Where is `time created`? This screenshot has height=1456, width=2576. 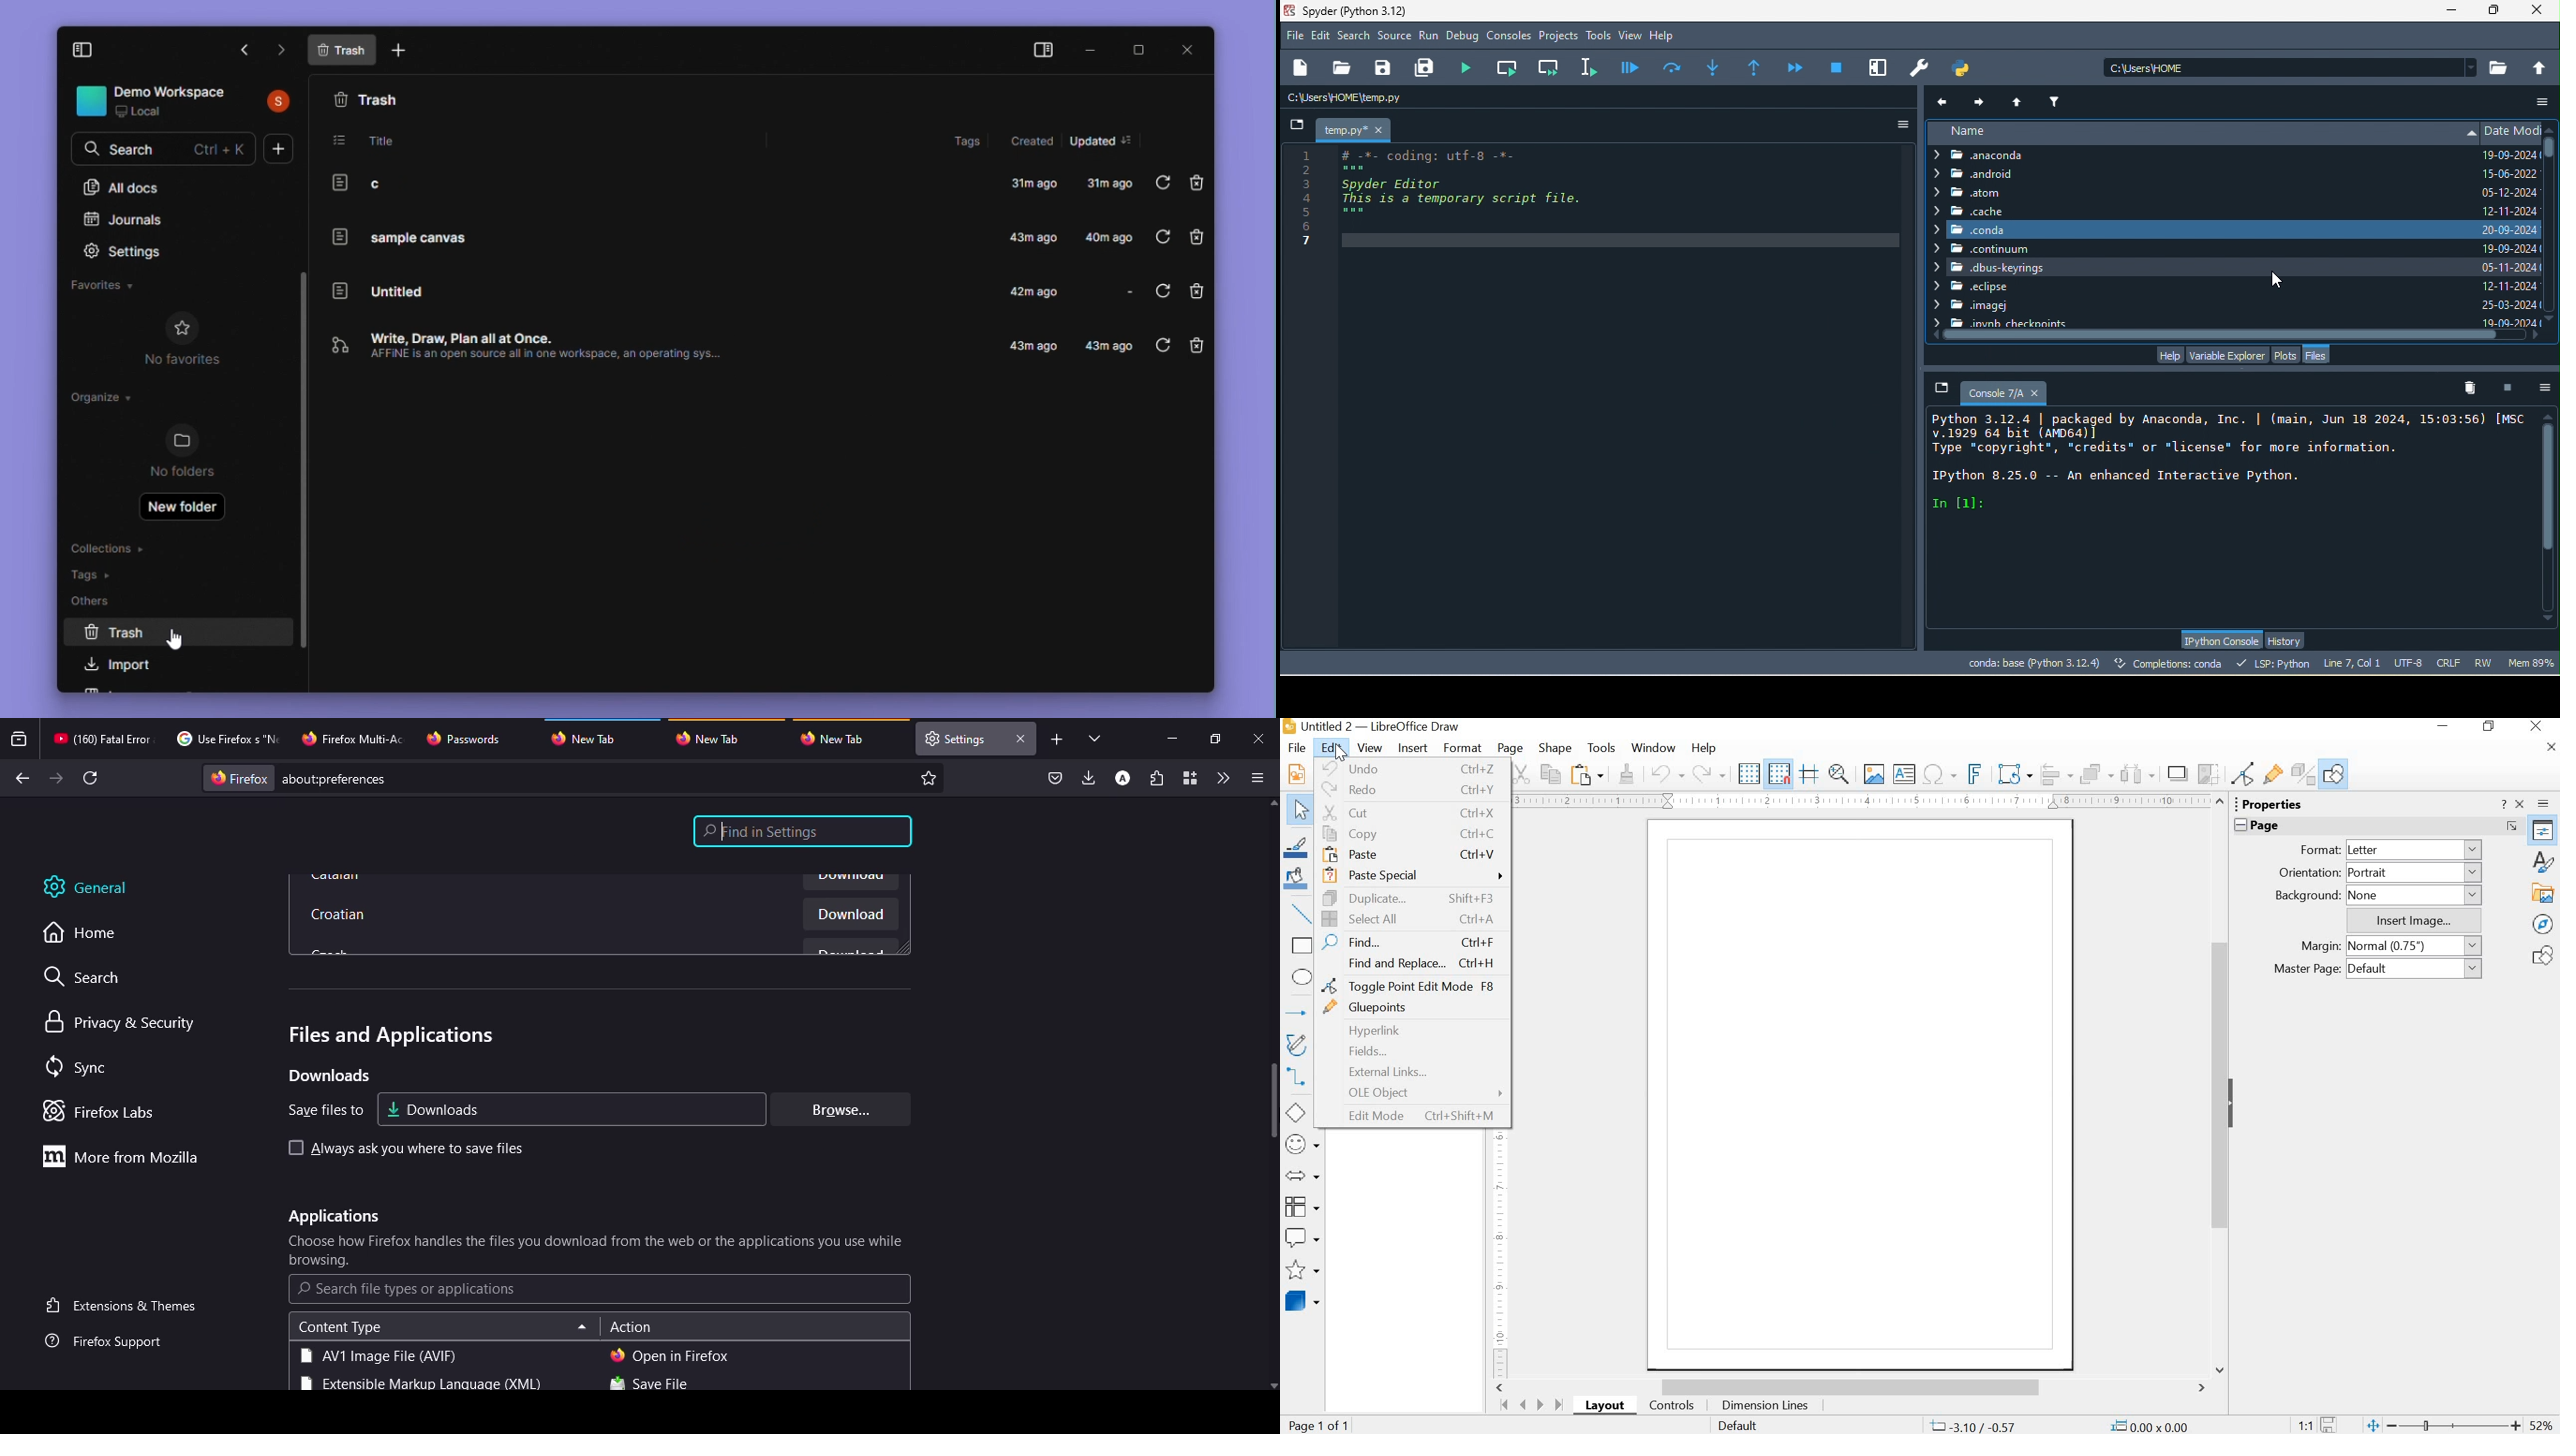 time created is located at coordinates (1034, 346).